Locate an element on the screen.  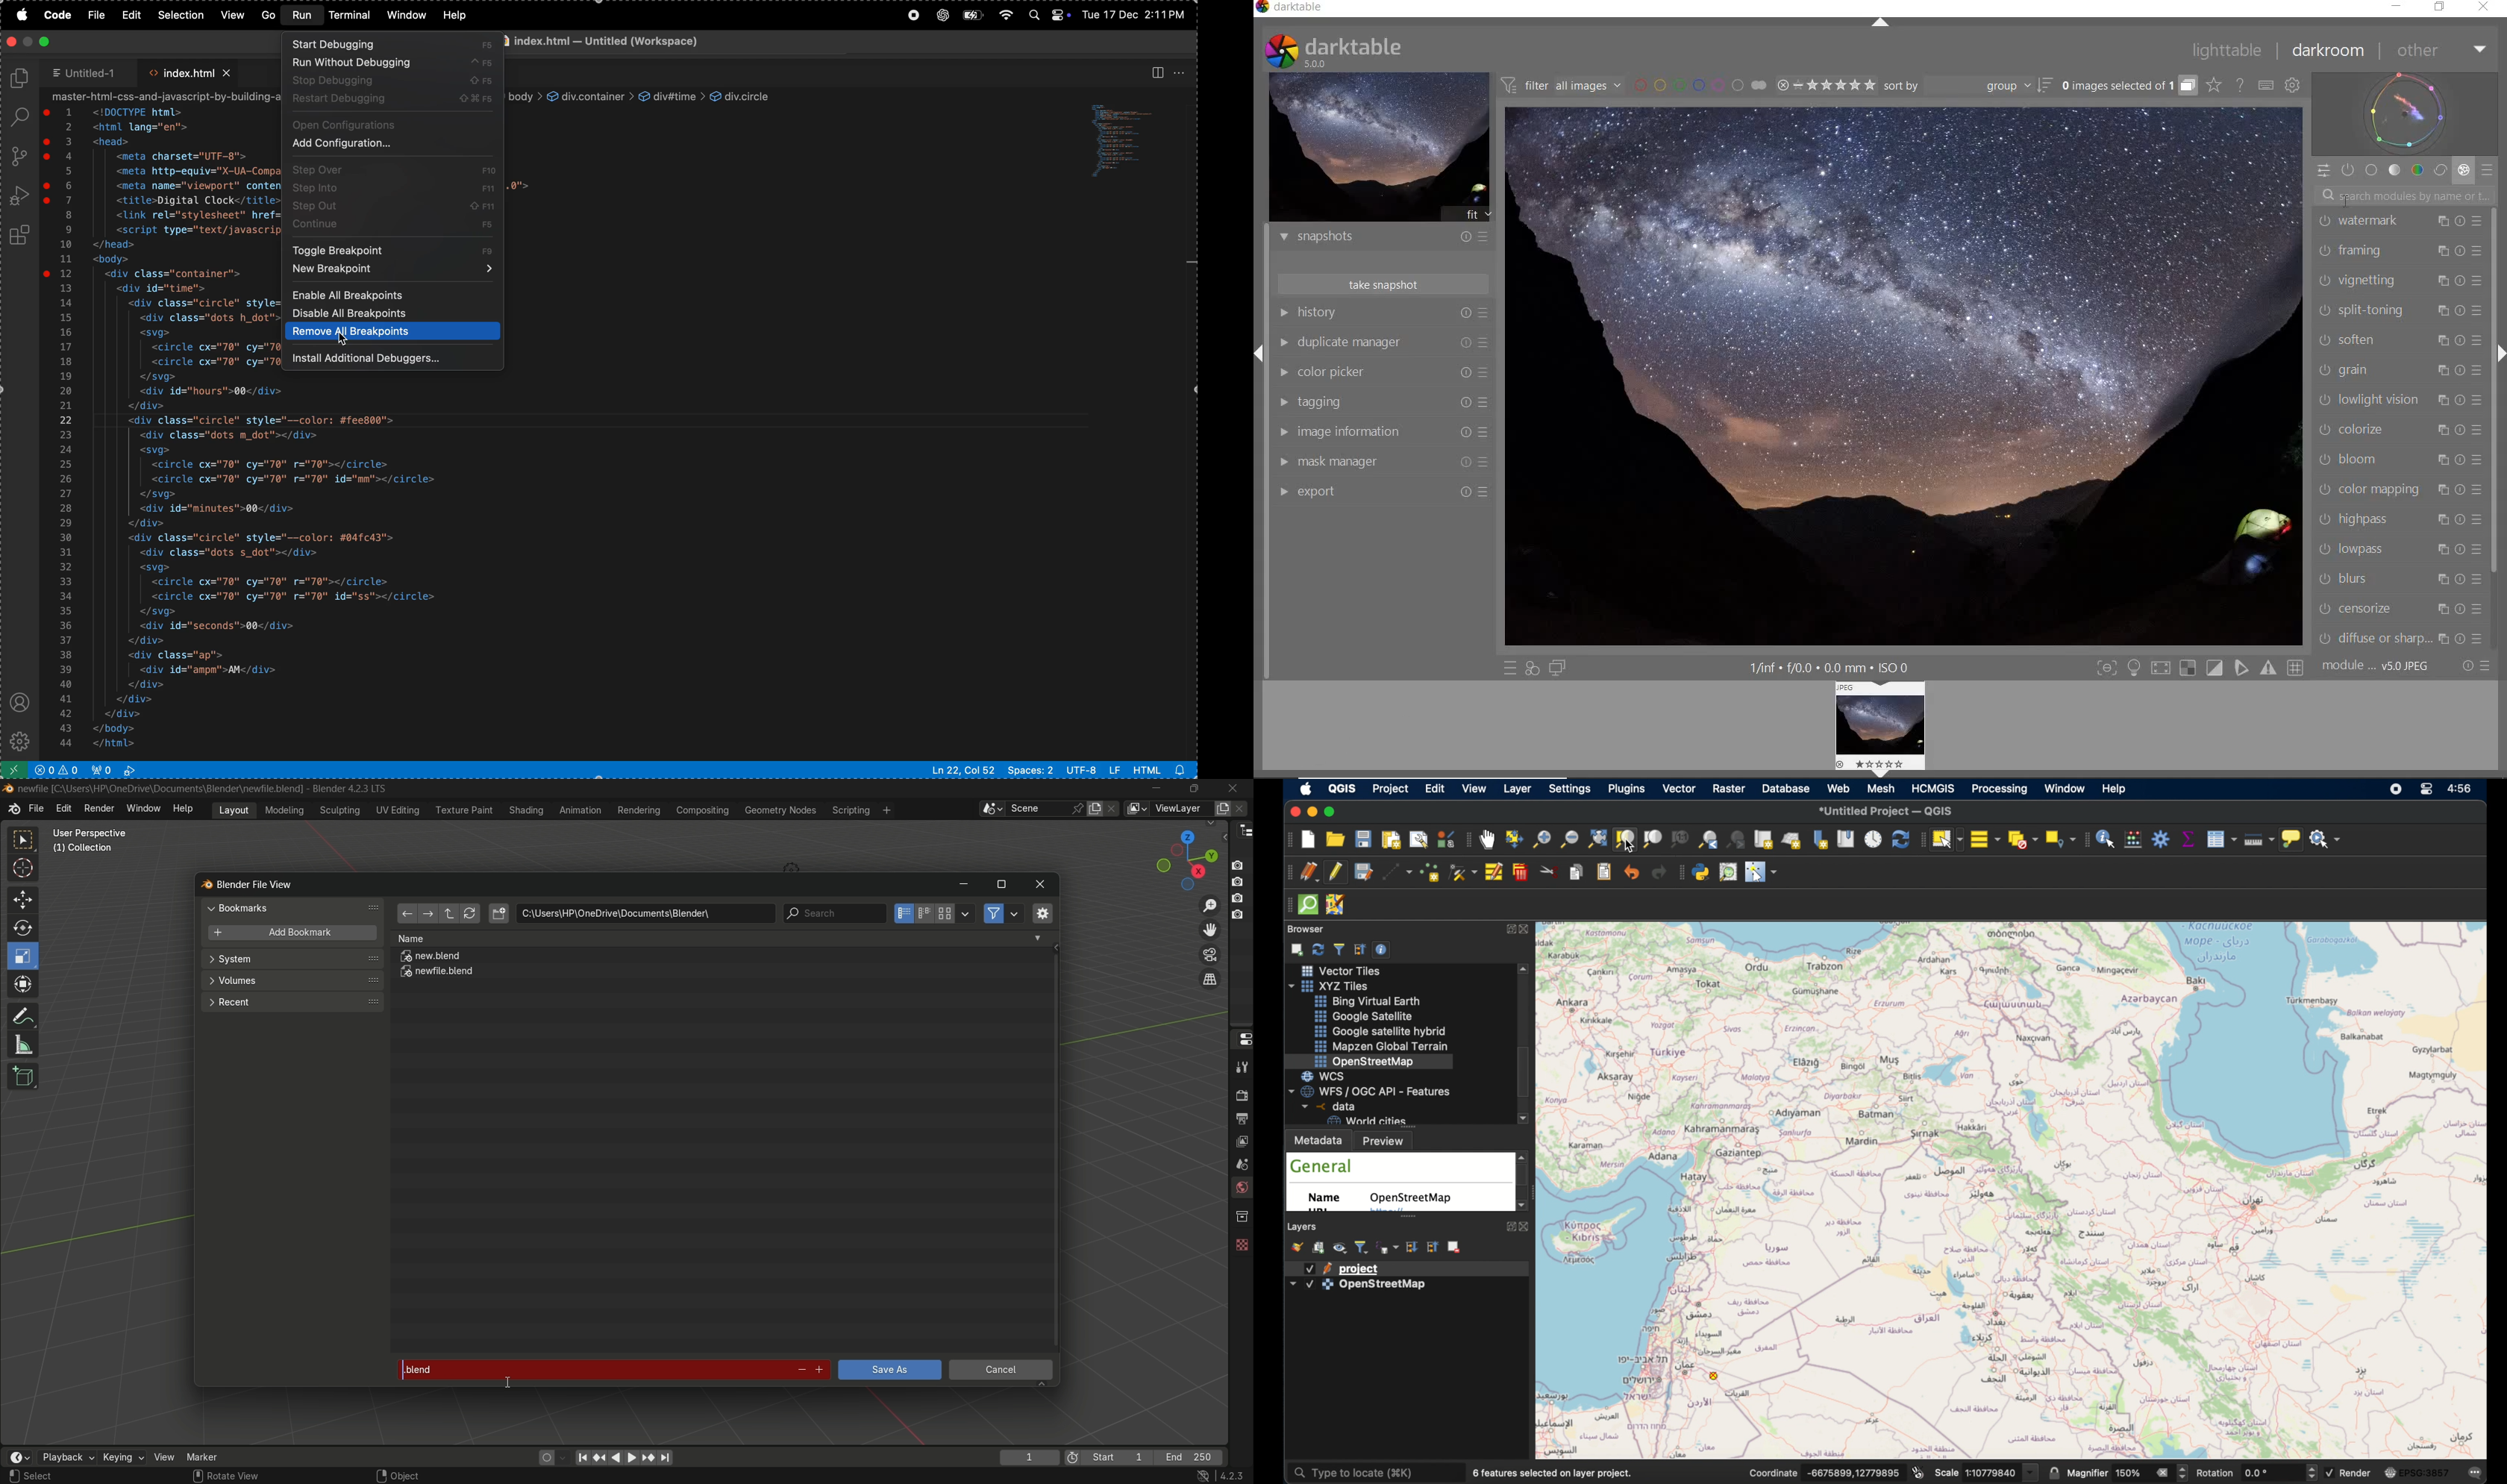
save project is located at coordinates (1364, 839).